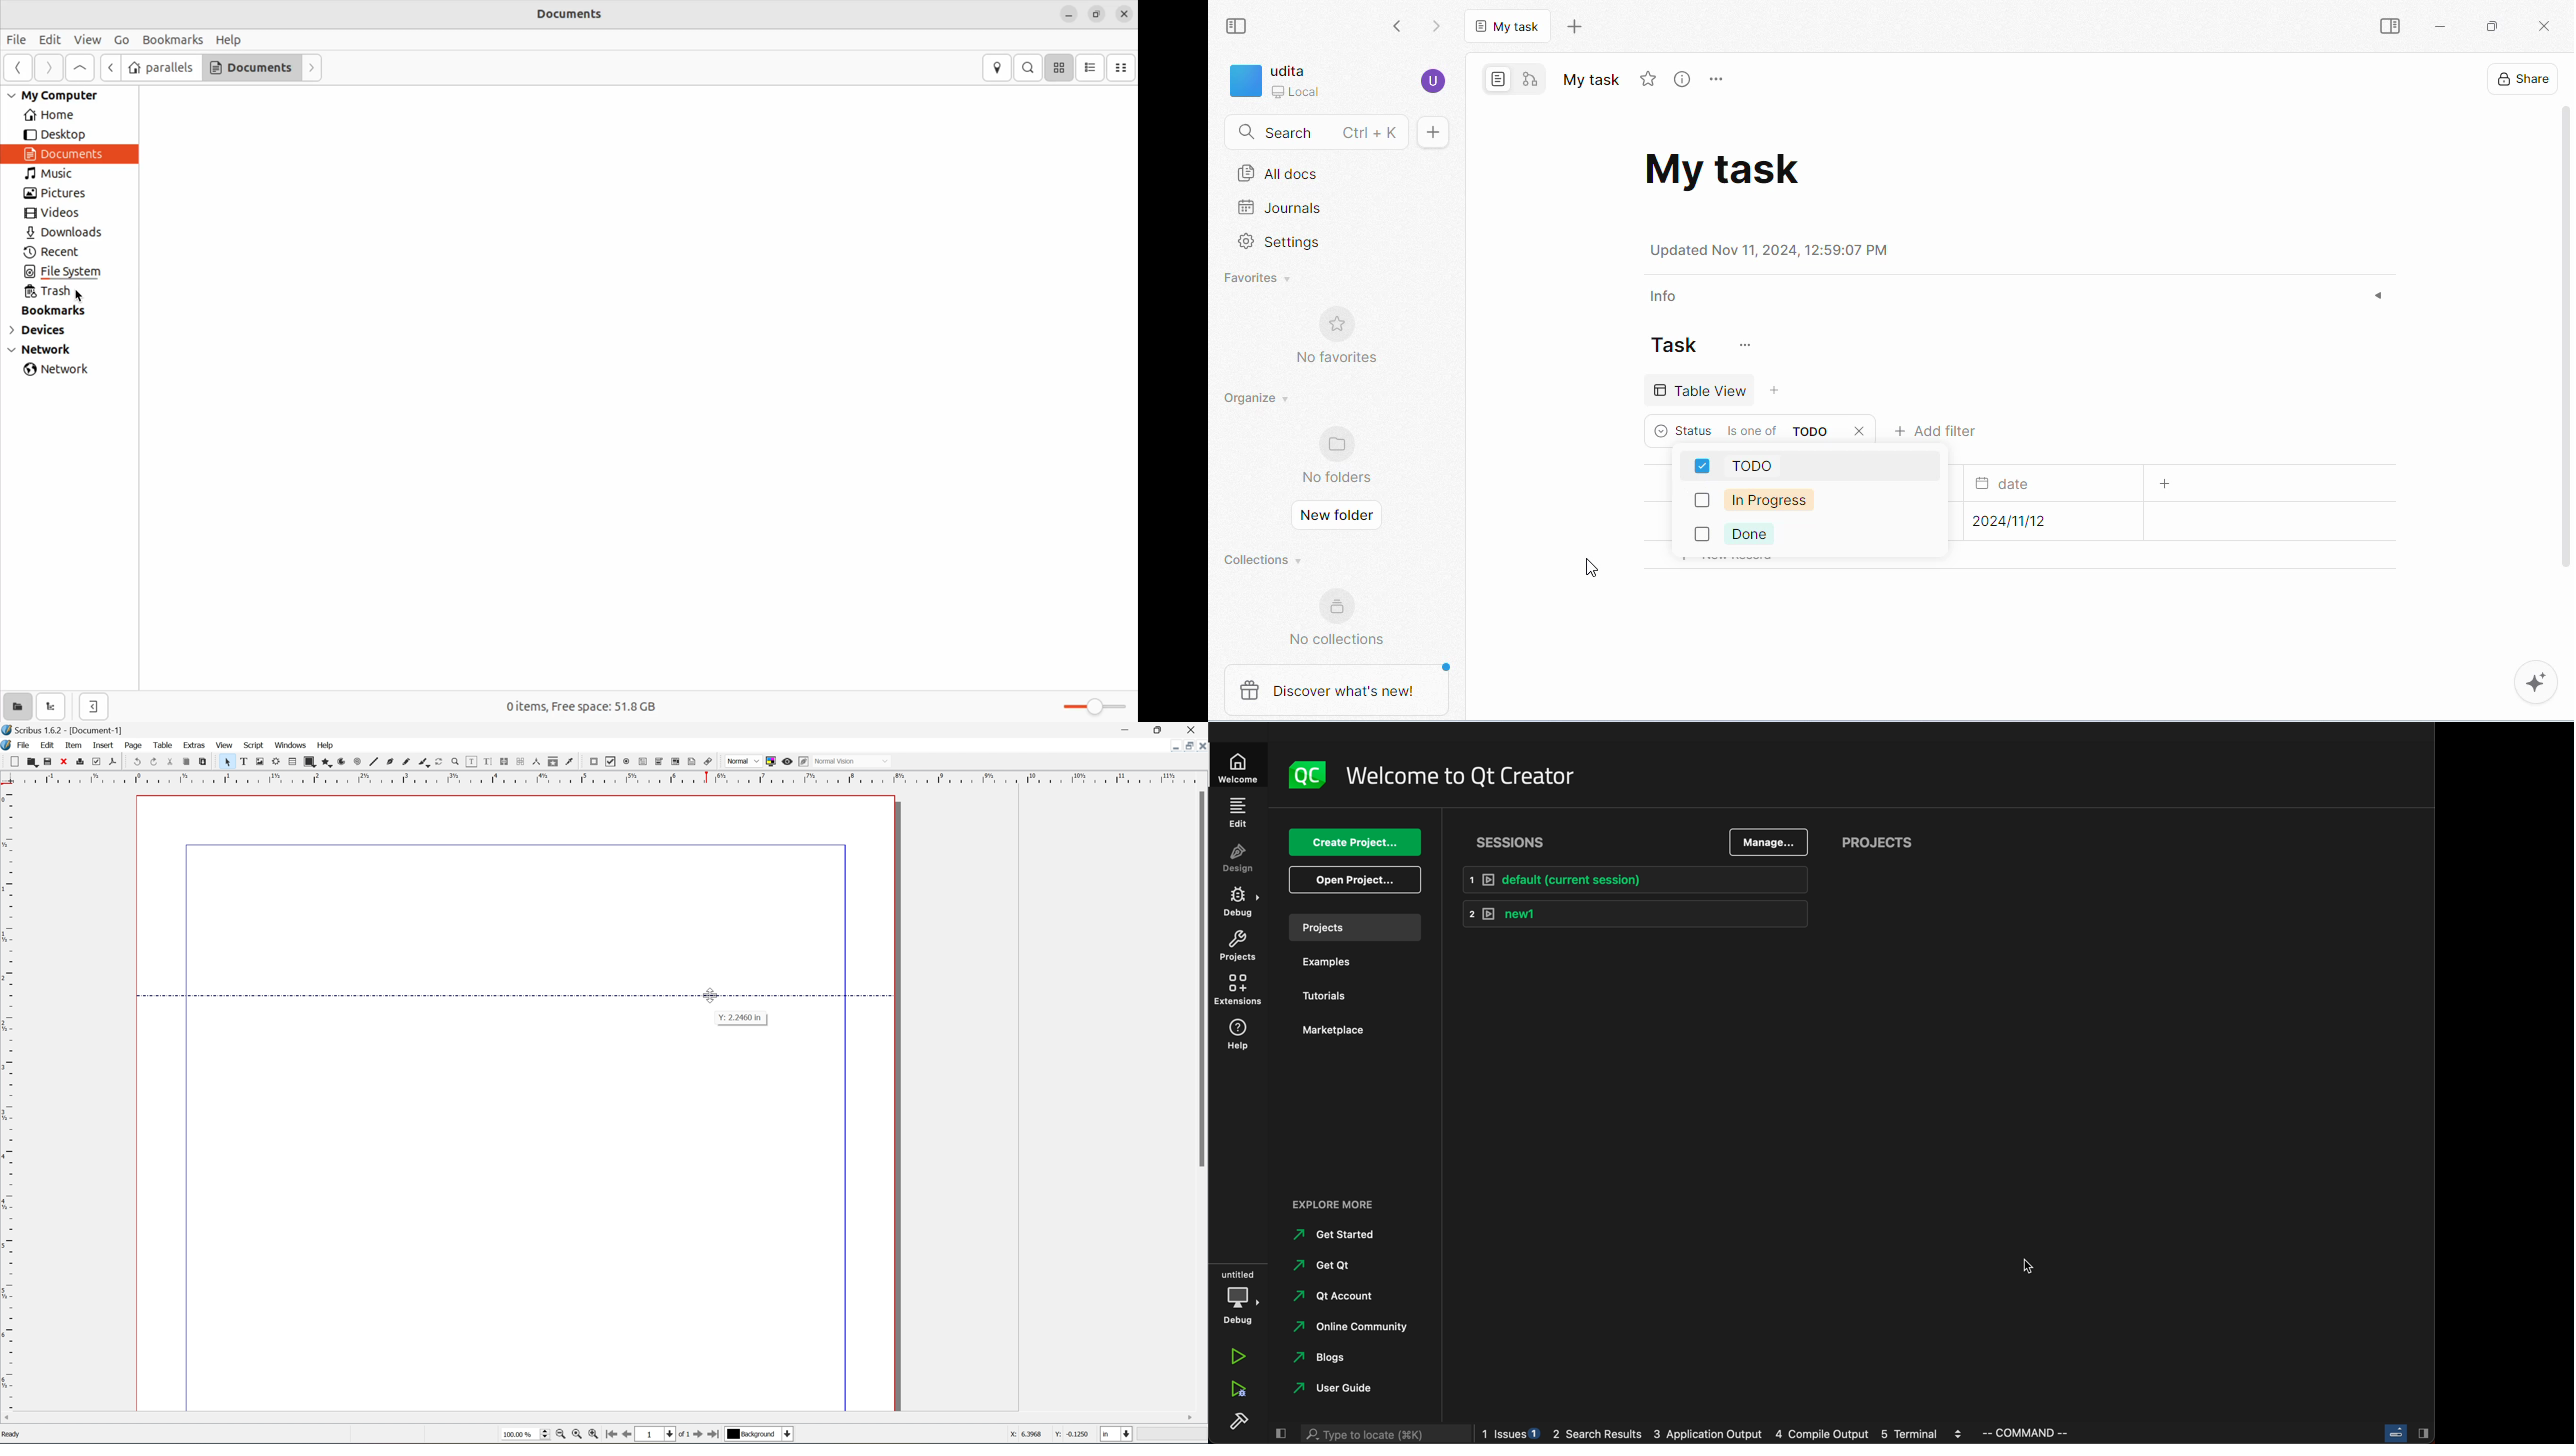 This screenshot has width=2576, height=1456. What do you see at coordinates (69, 233) in the screenshot?
I see `downlaods` at bounding box center [69, 233].